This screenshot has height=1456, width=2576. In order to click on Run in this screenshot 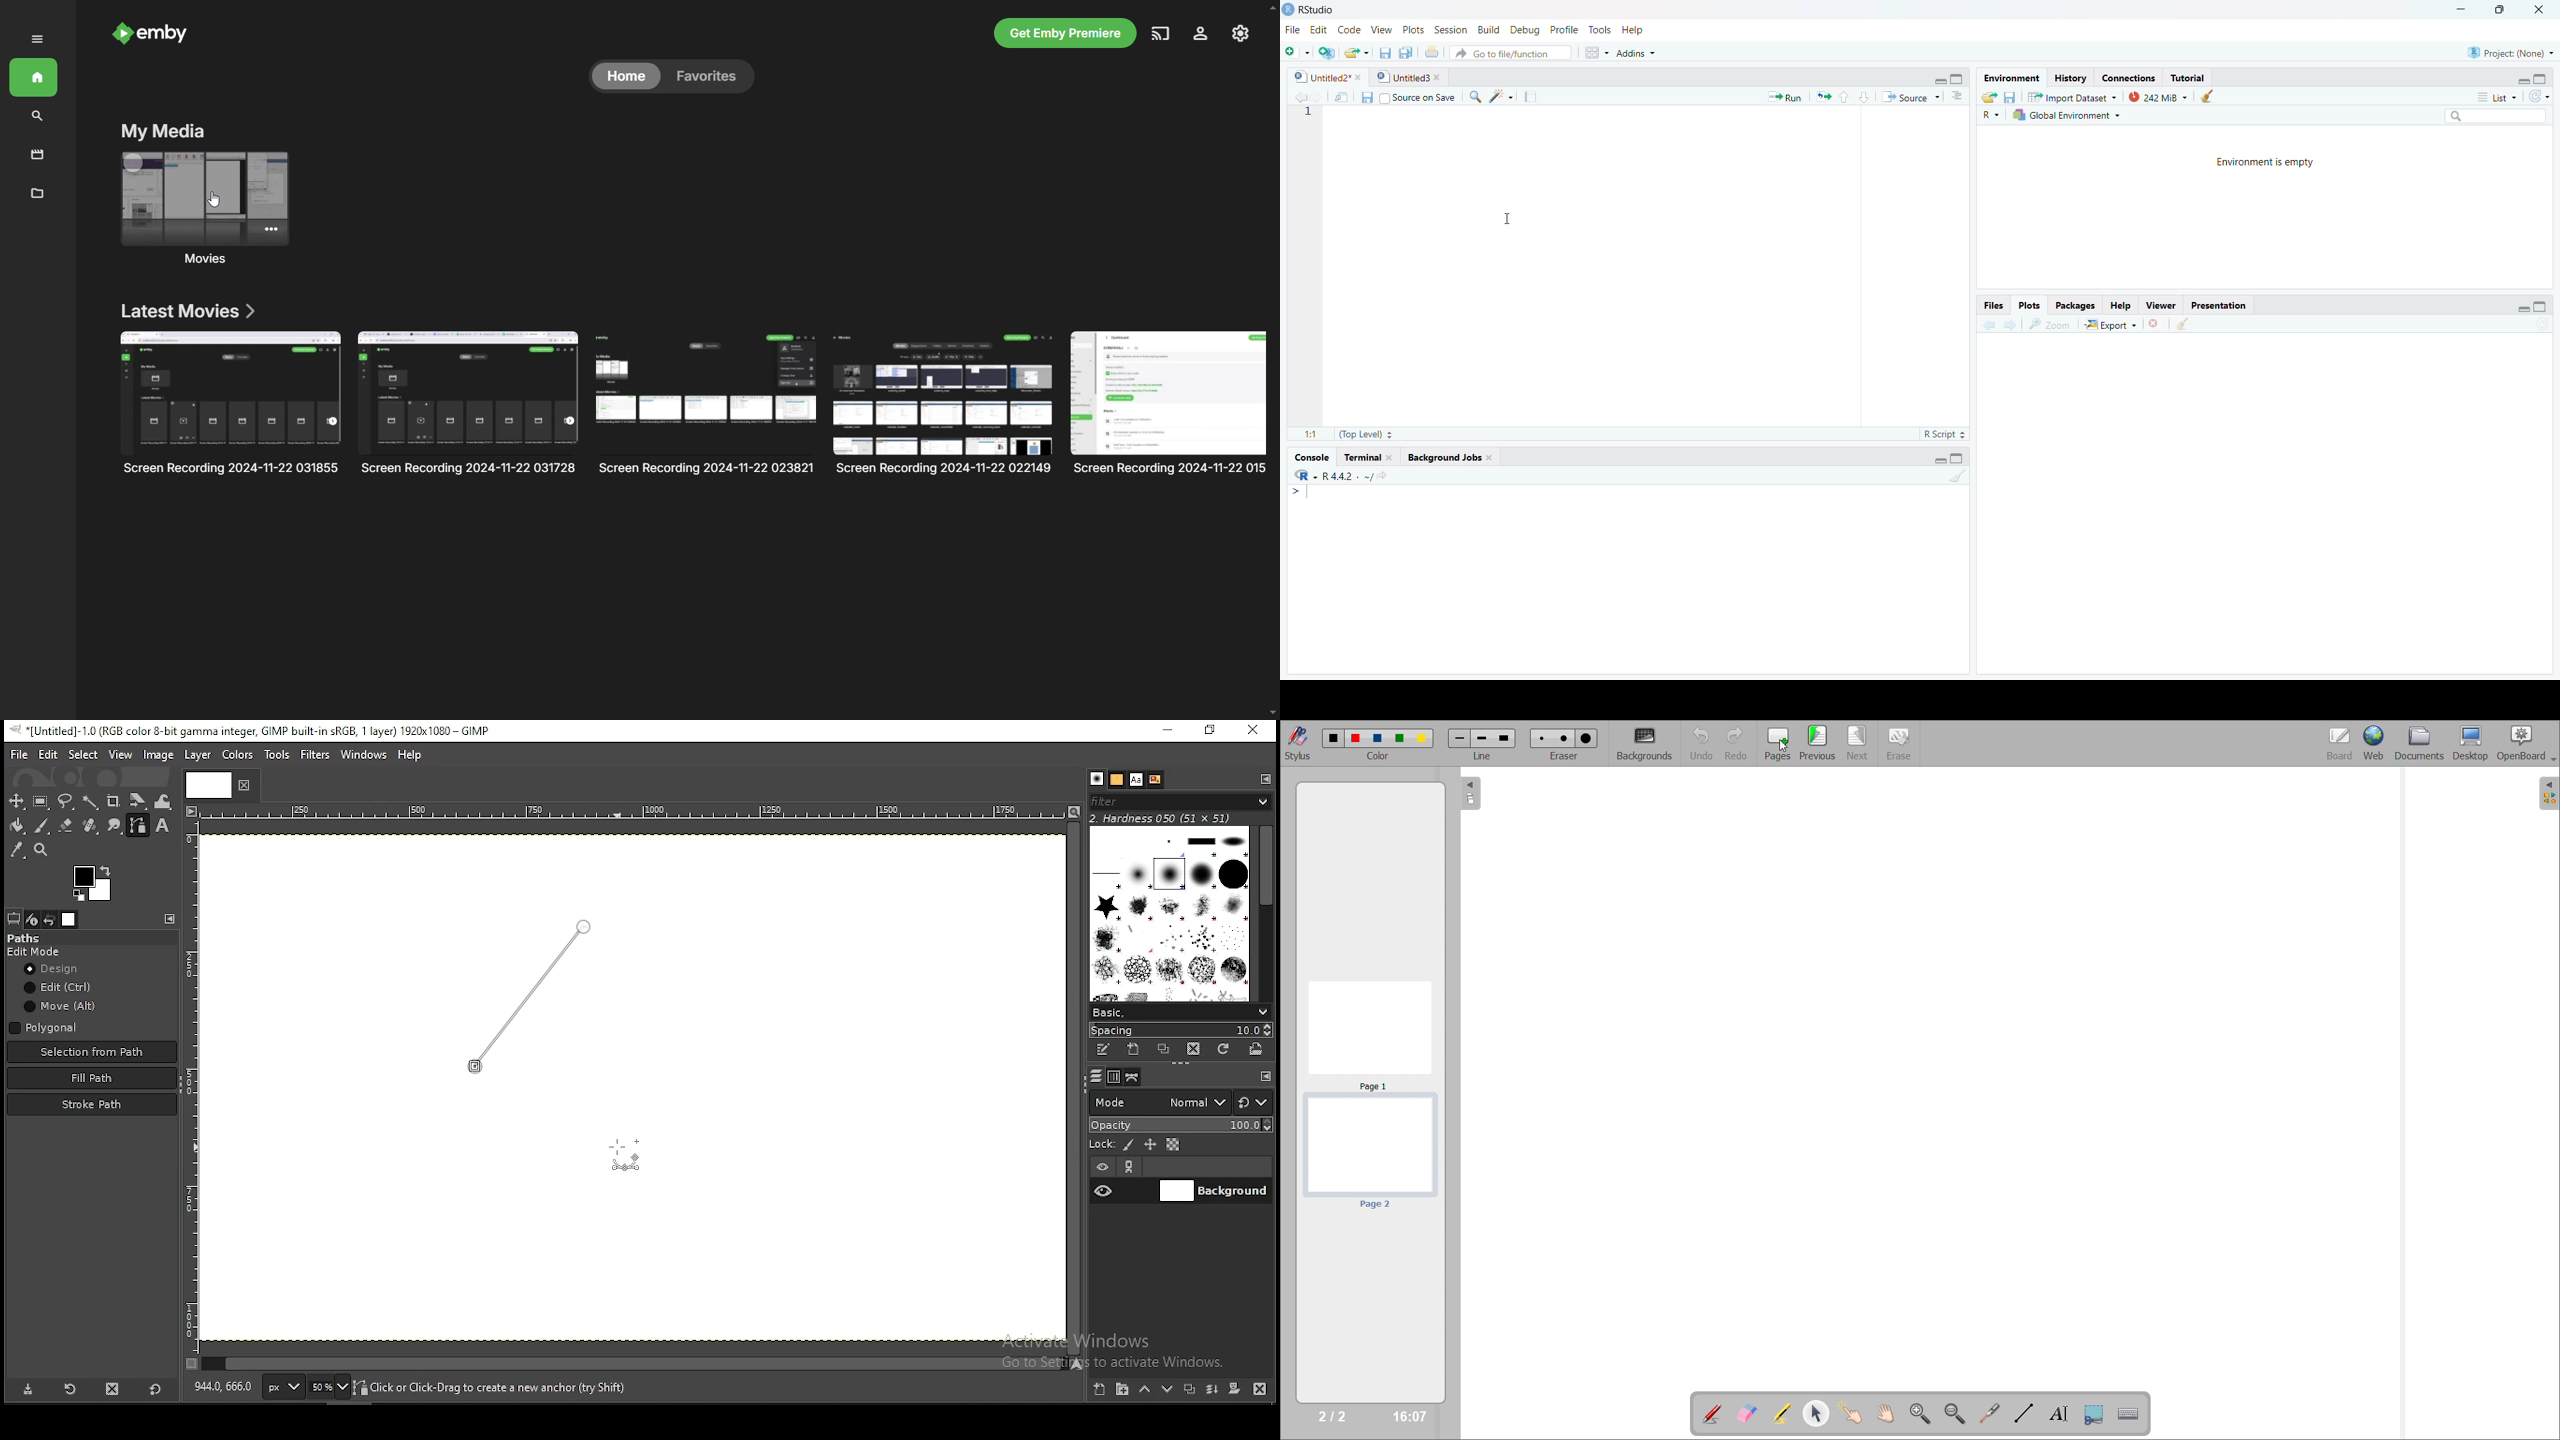, I will do `click(1786, 97)`.